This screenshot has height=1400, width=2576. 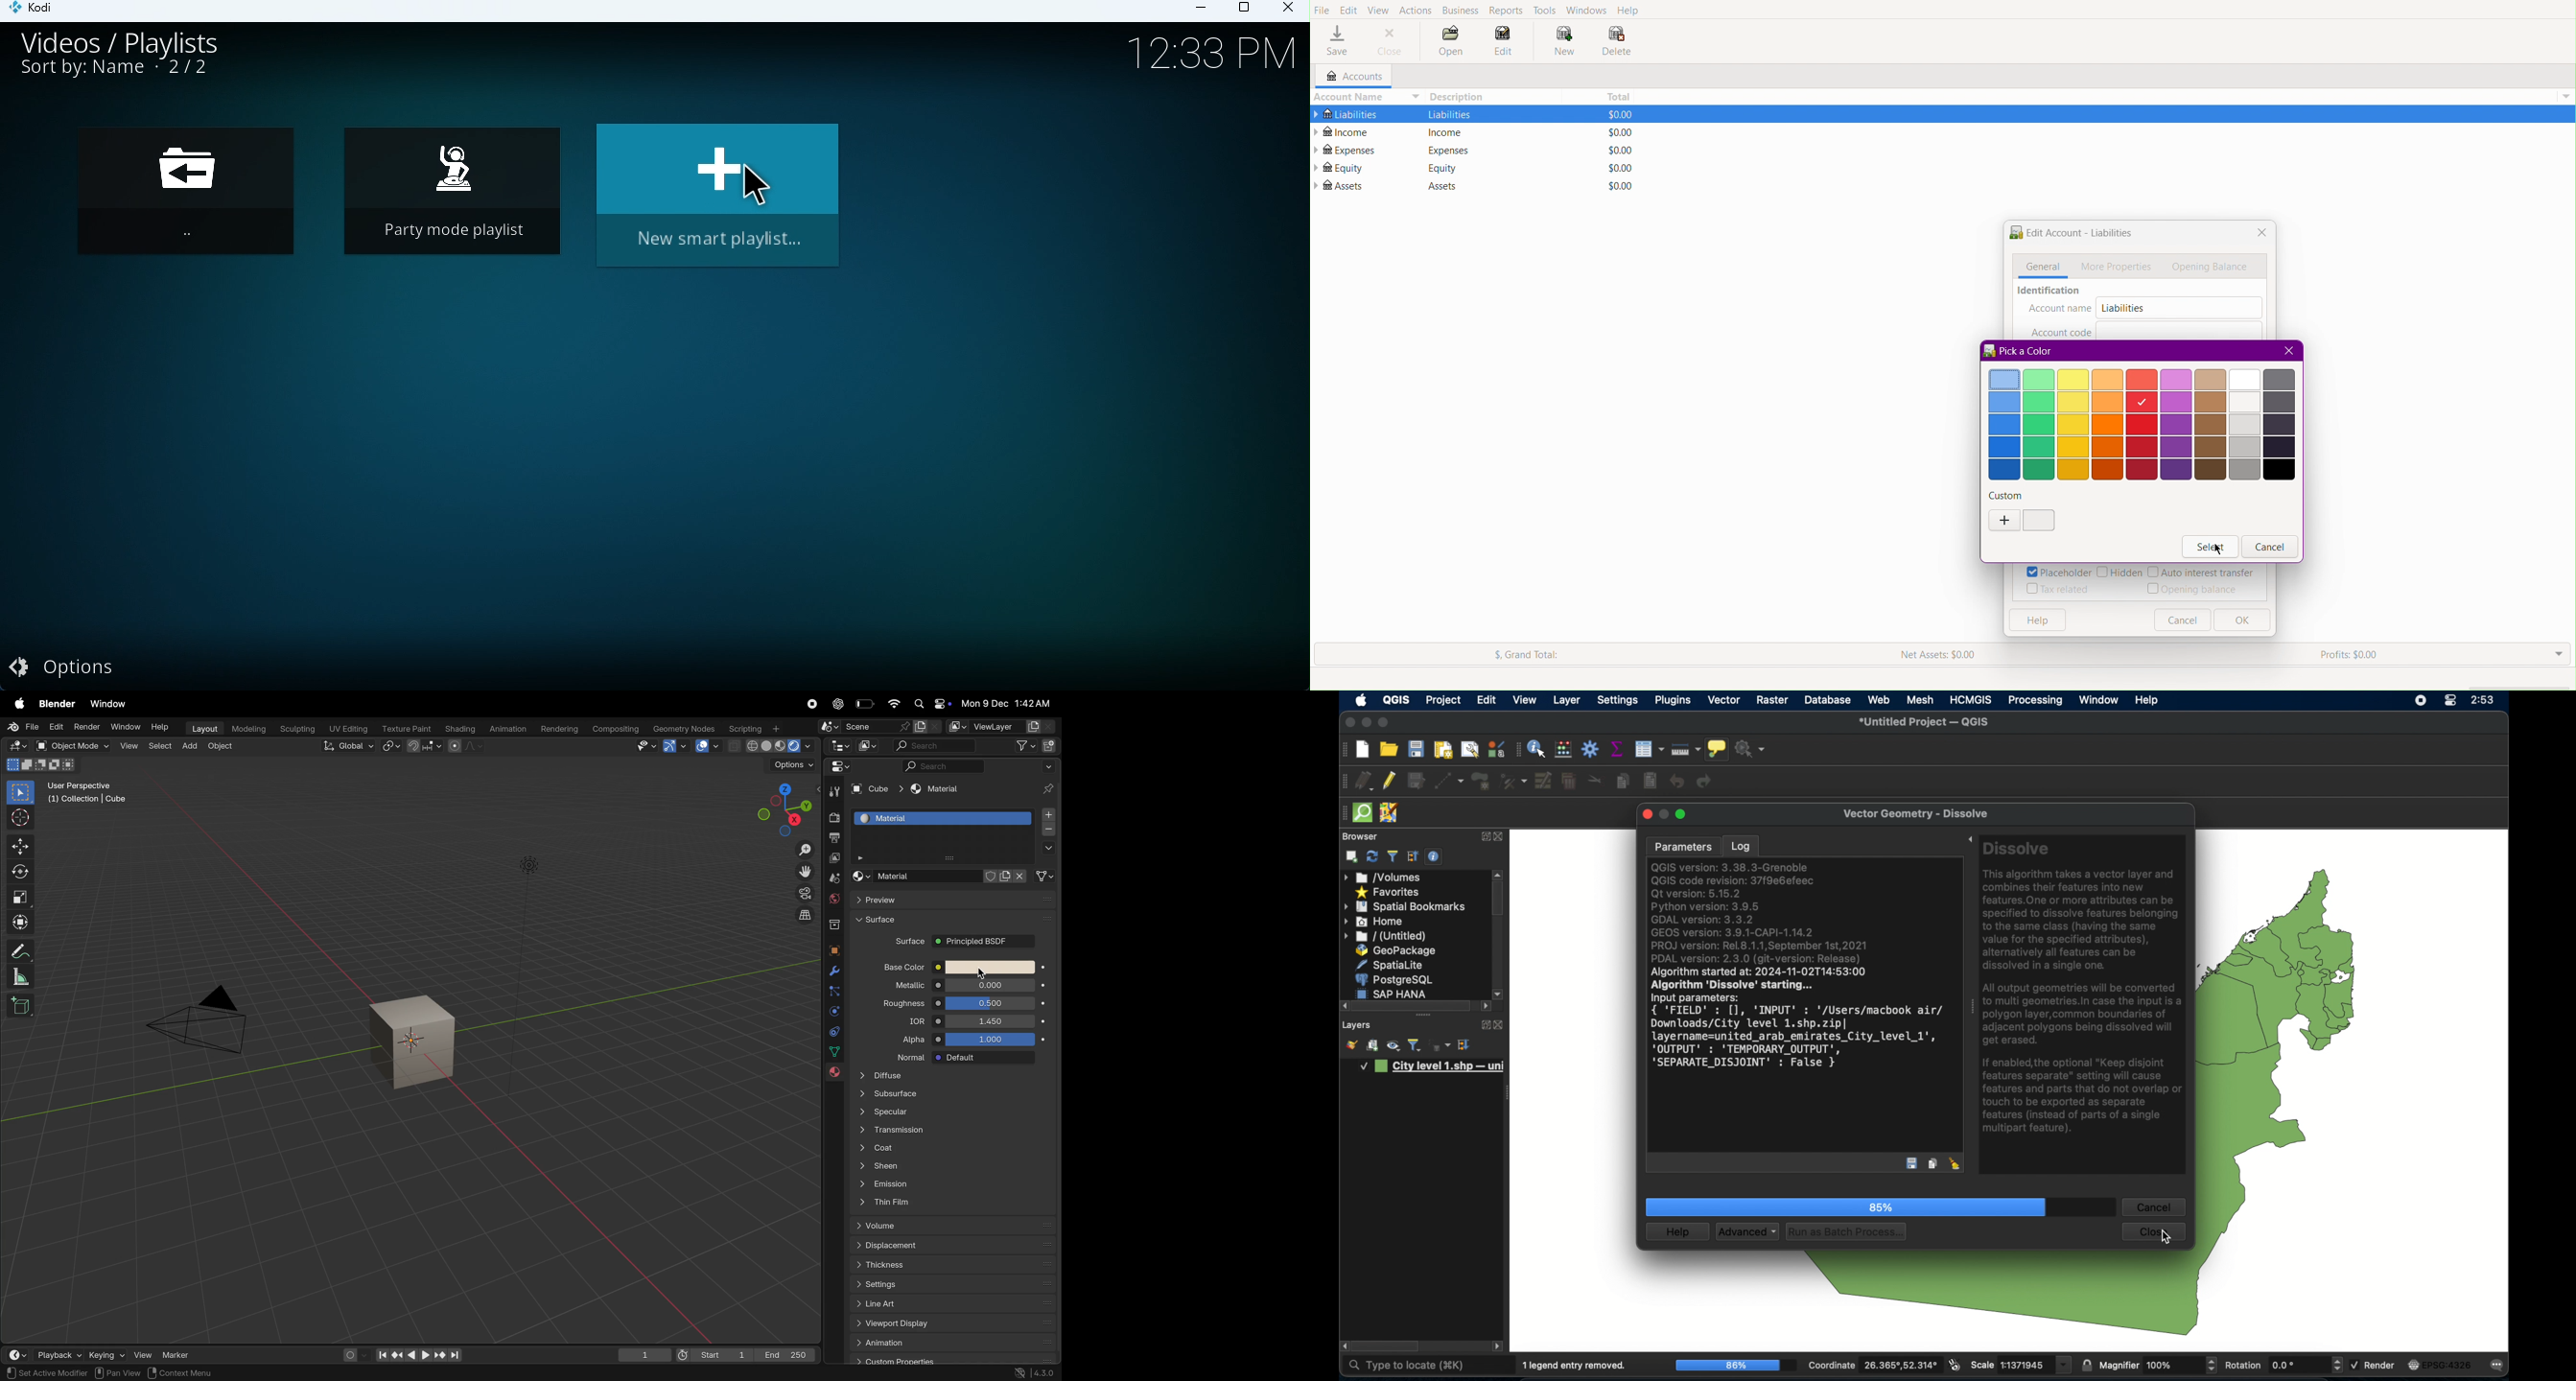 I want to click on objects, so click(x=832, y=948).